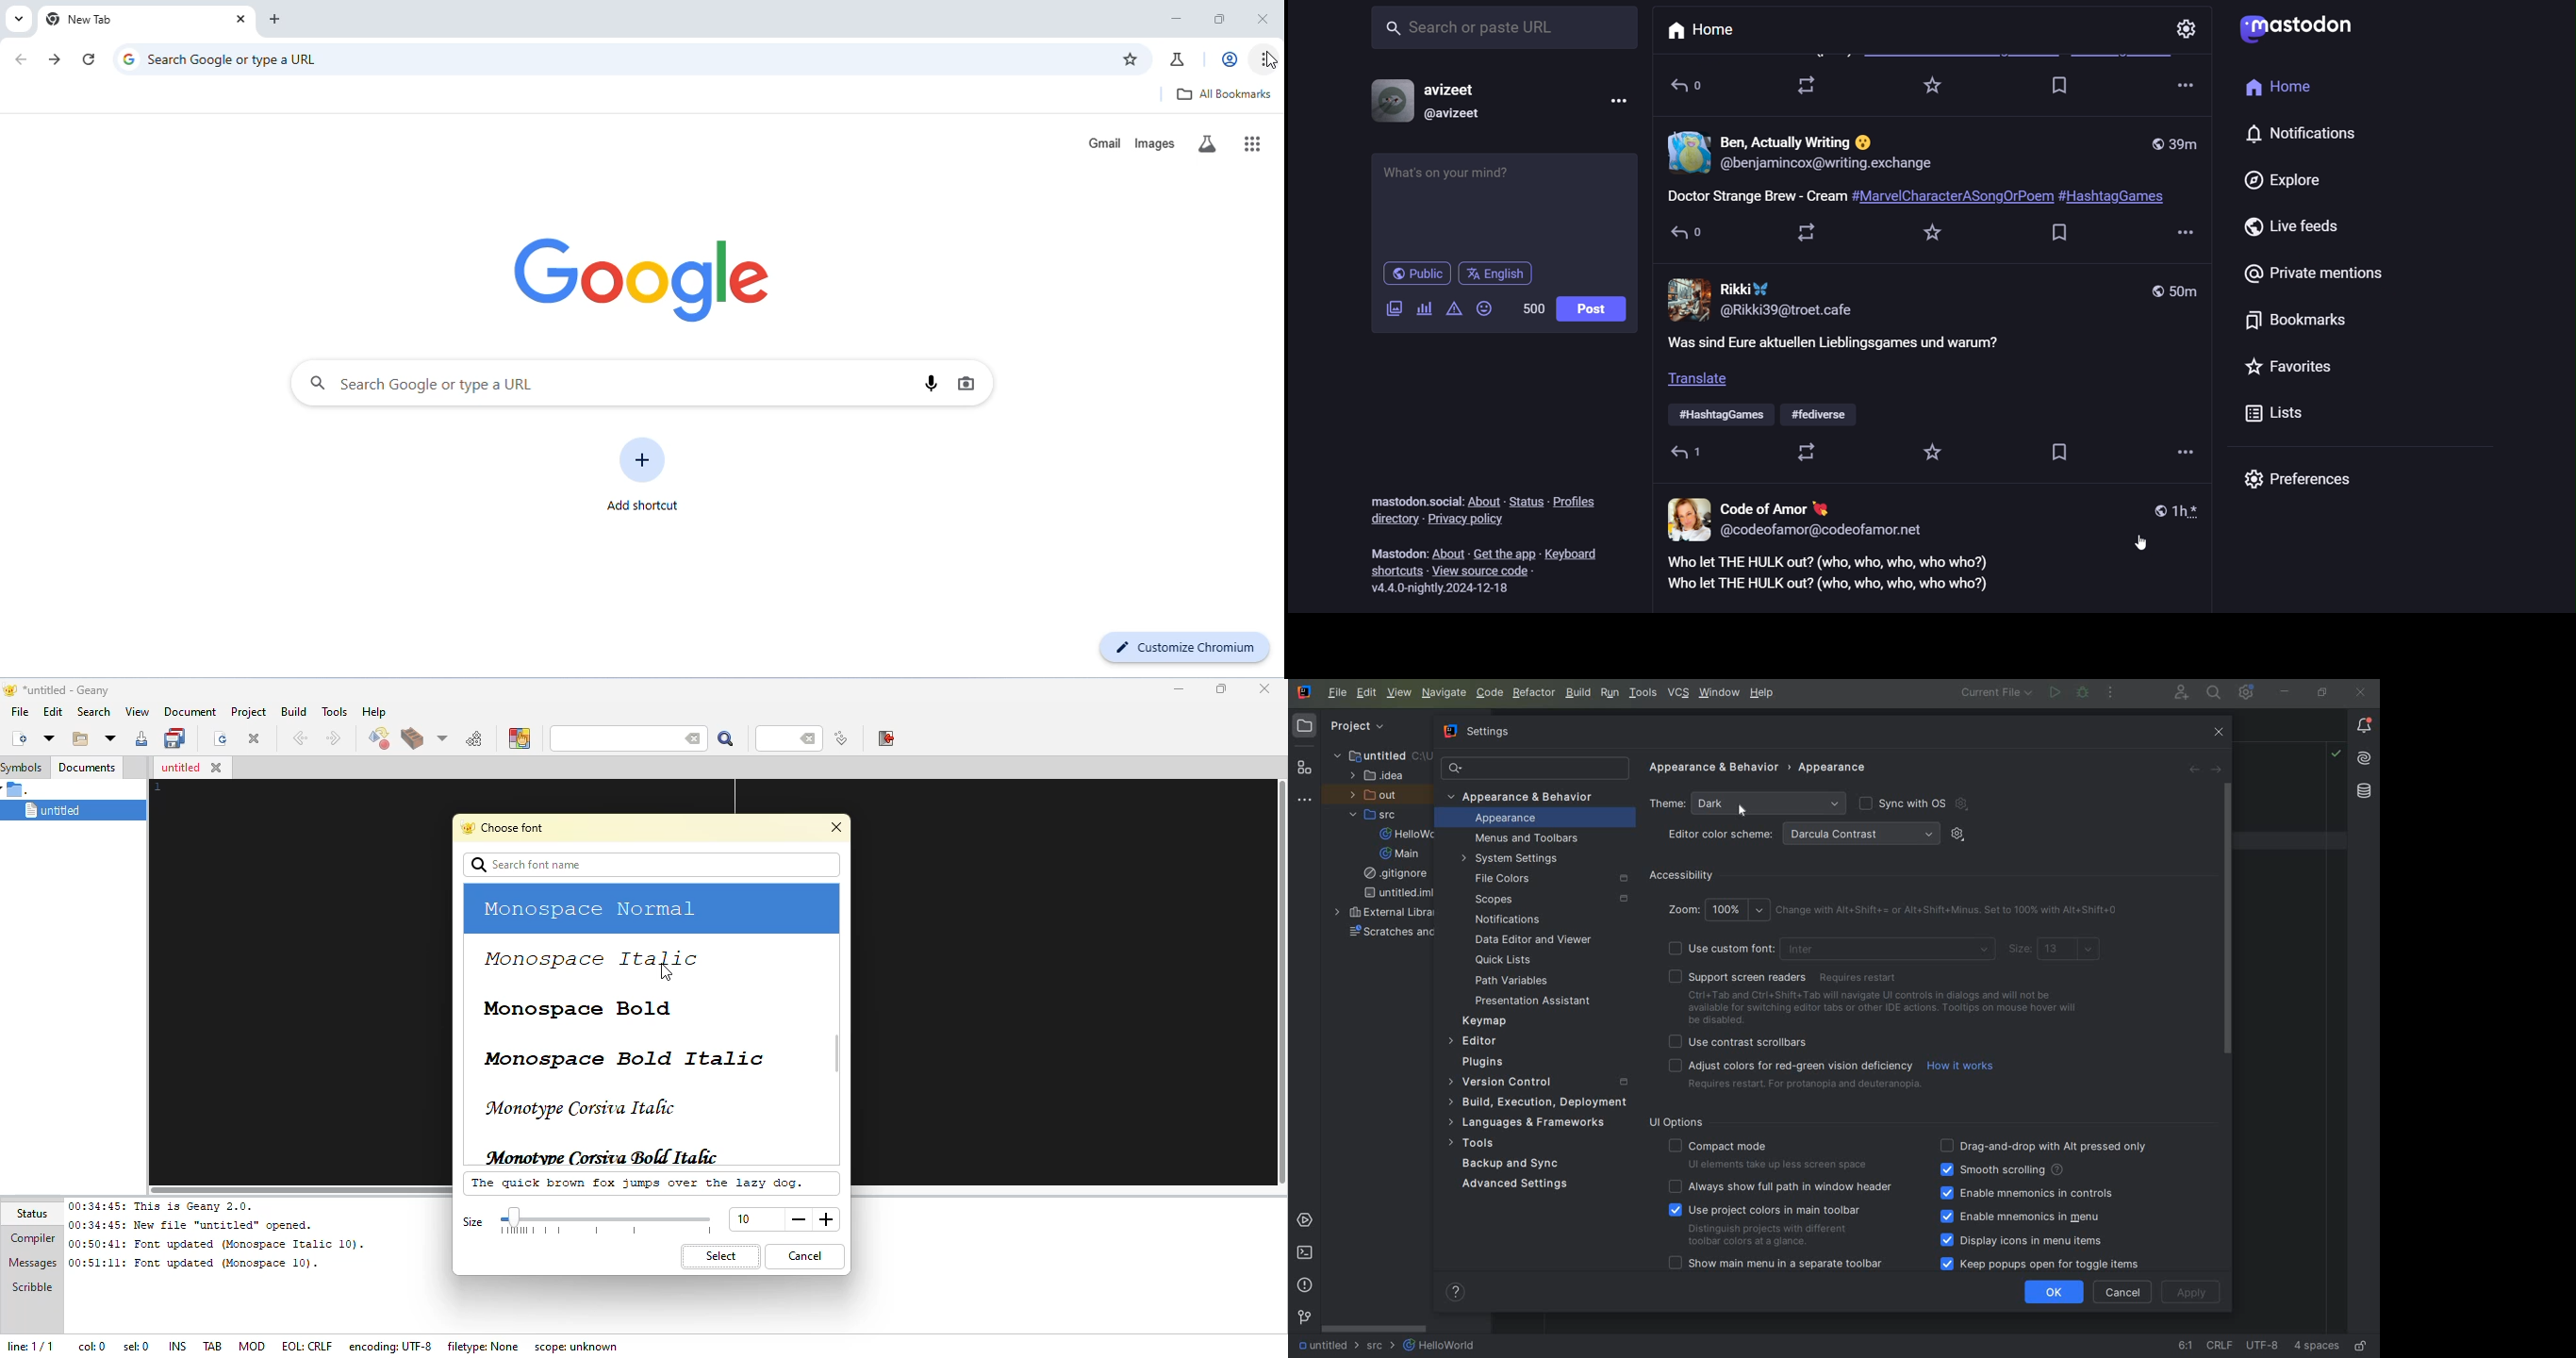  I want to click on search labs, so click(1208, 144).